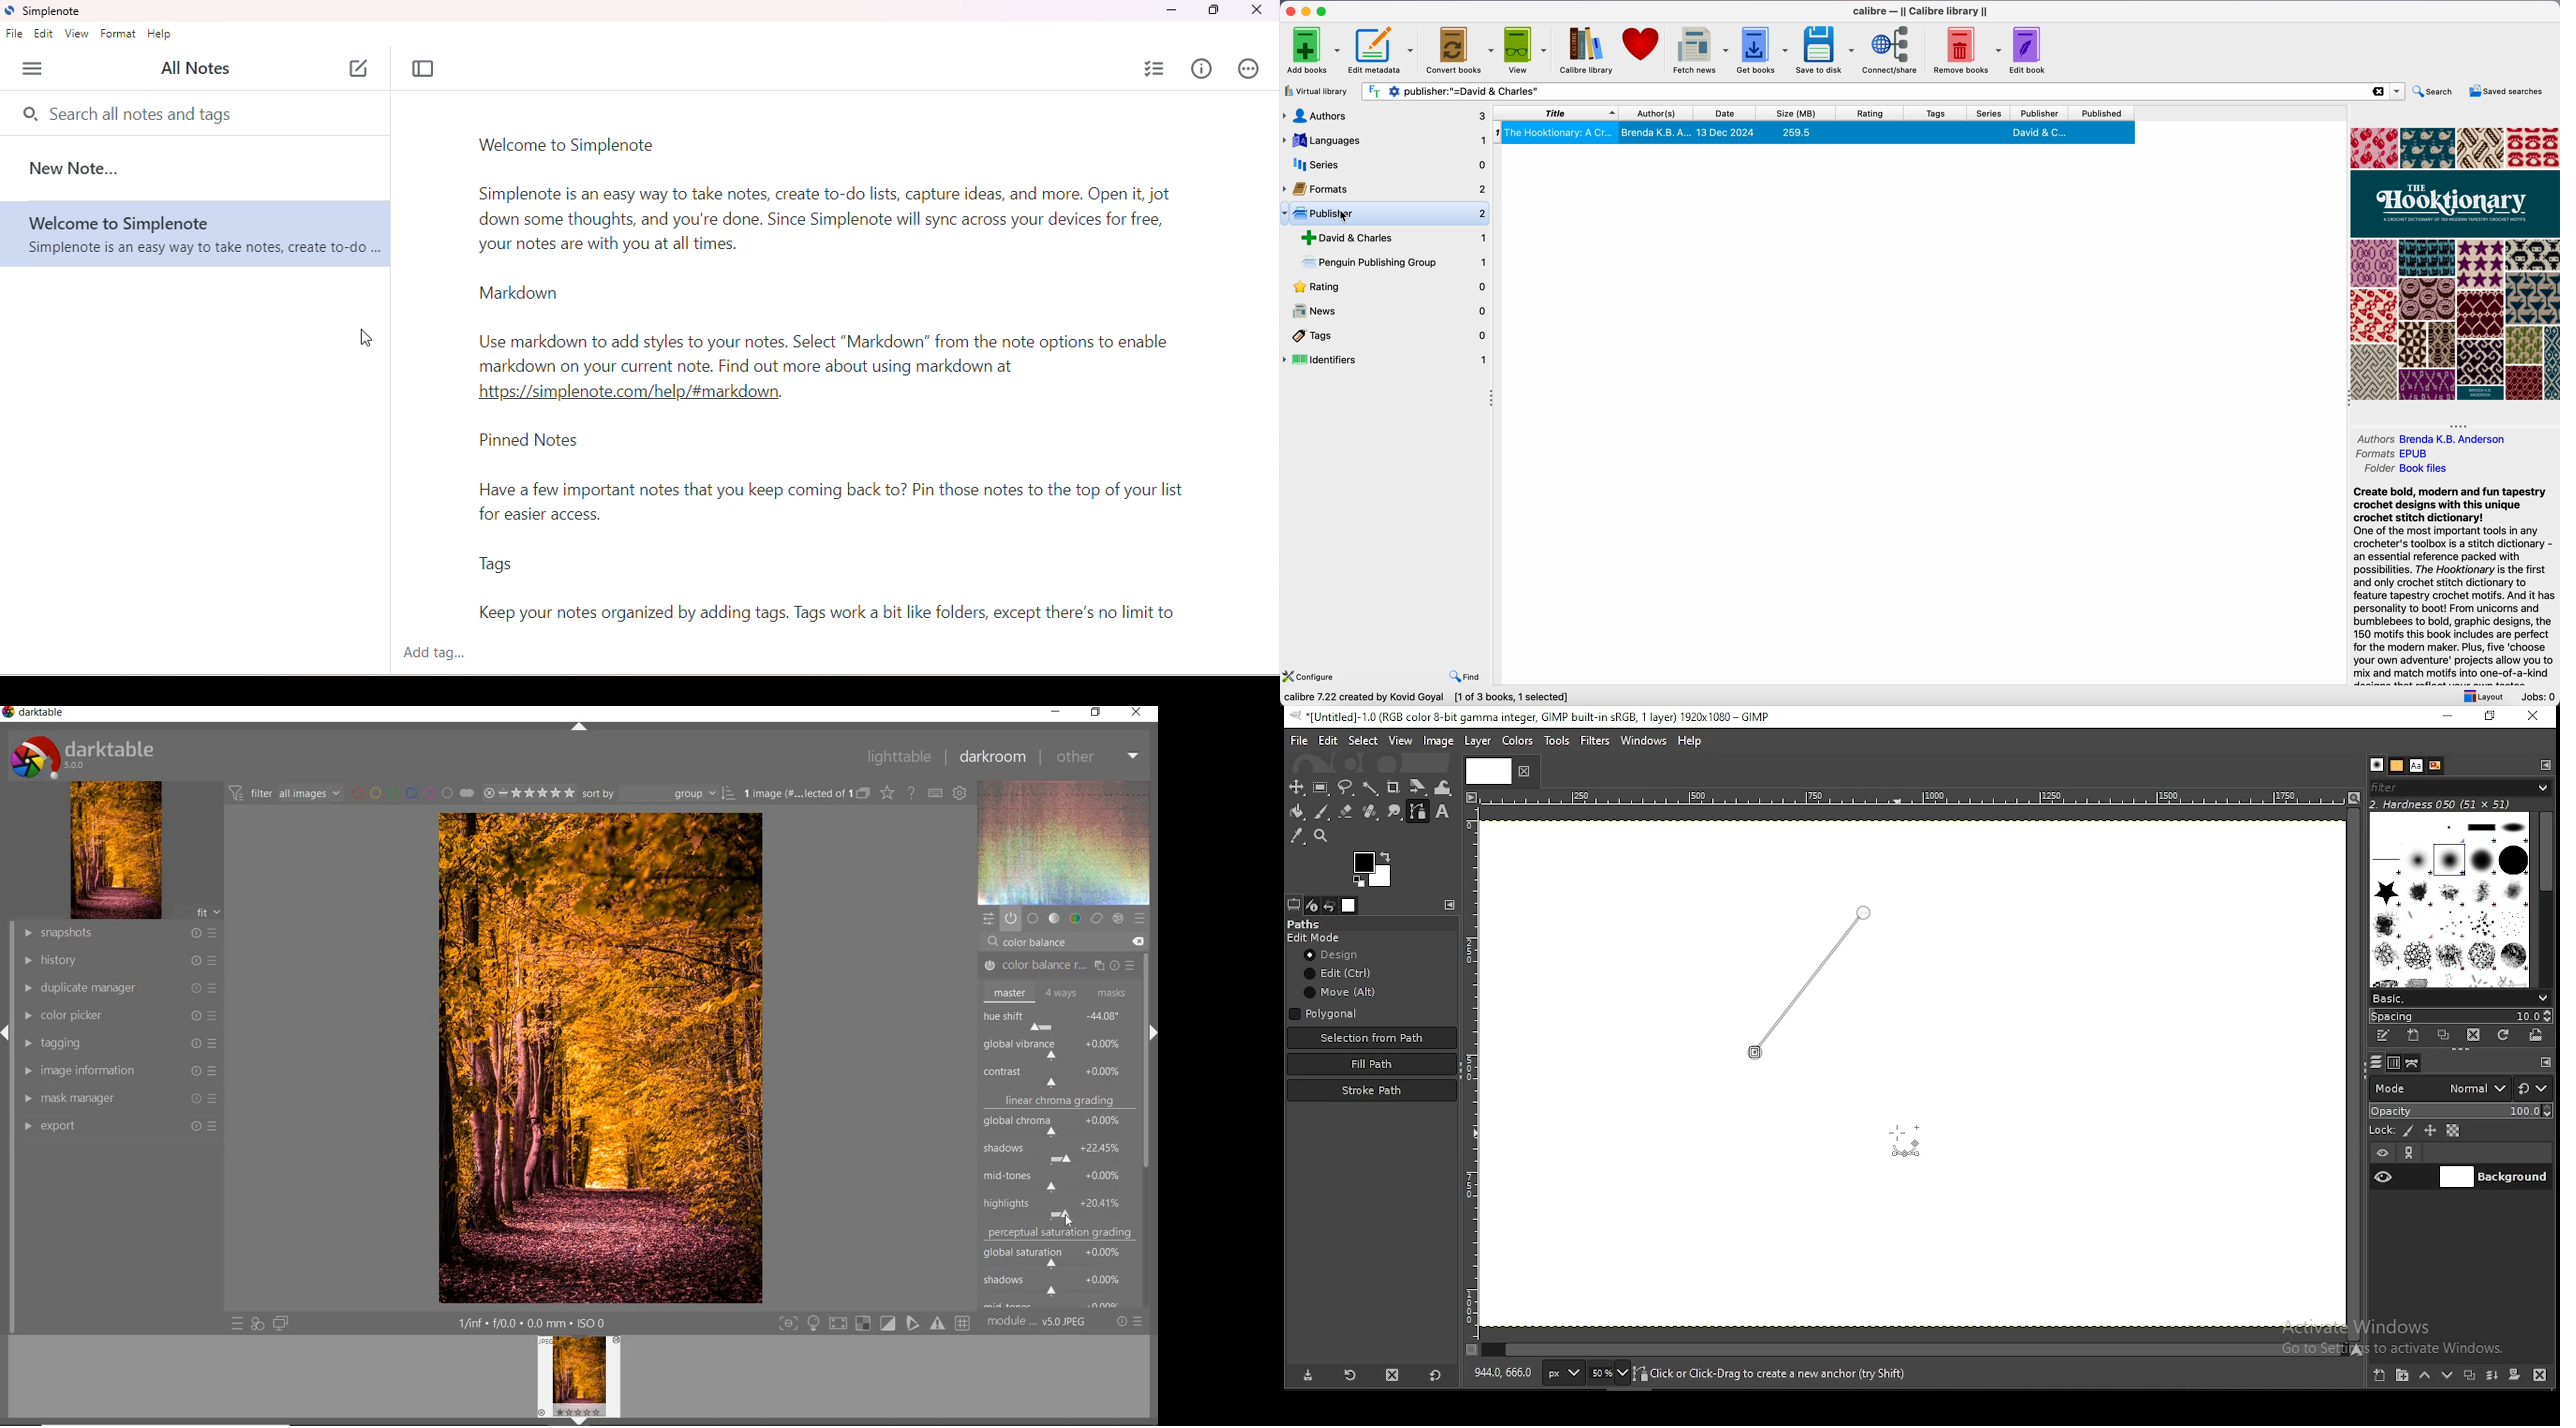 The height and width of the screenshot is (1428, 2576). What do you see at coordinates (2471, 1376) in the screenshot?
I see `duplicate layer` at bounding box center [2471, 1376].